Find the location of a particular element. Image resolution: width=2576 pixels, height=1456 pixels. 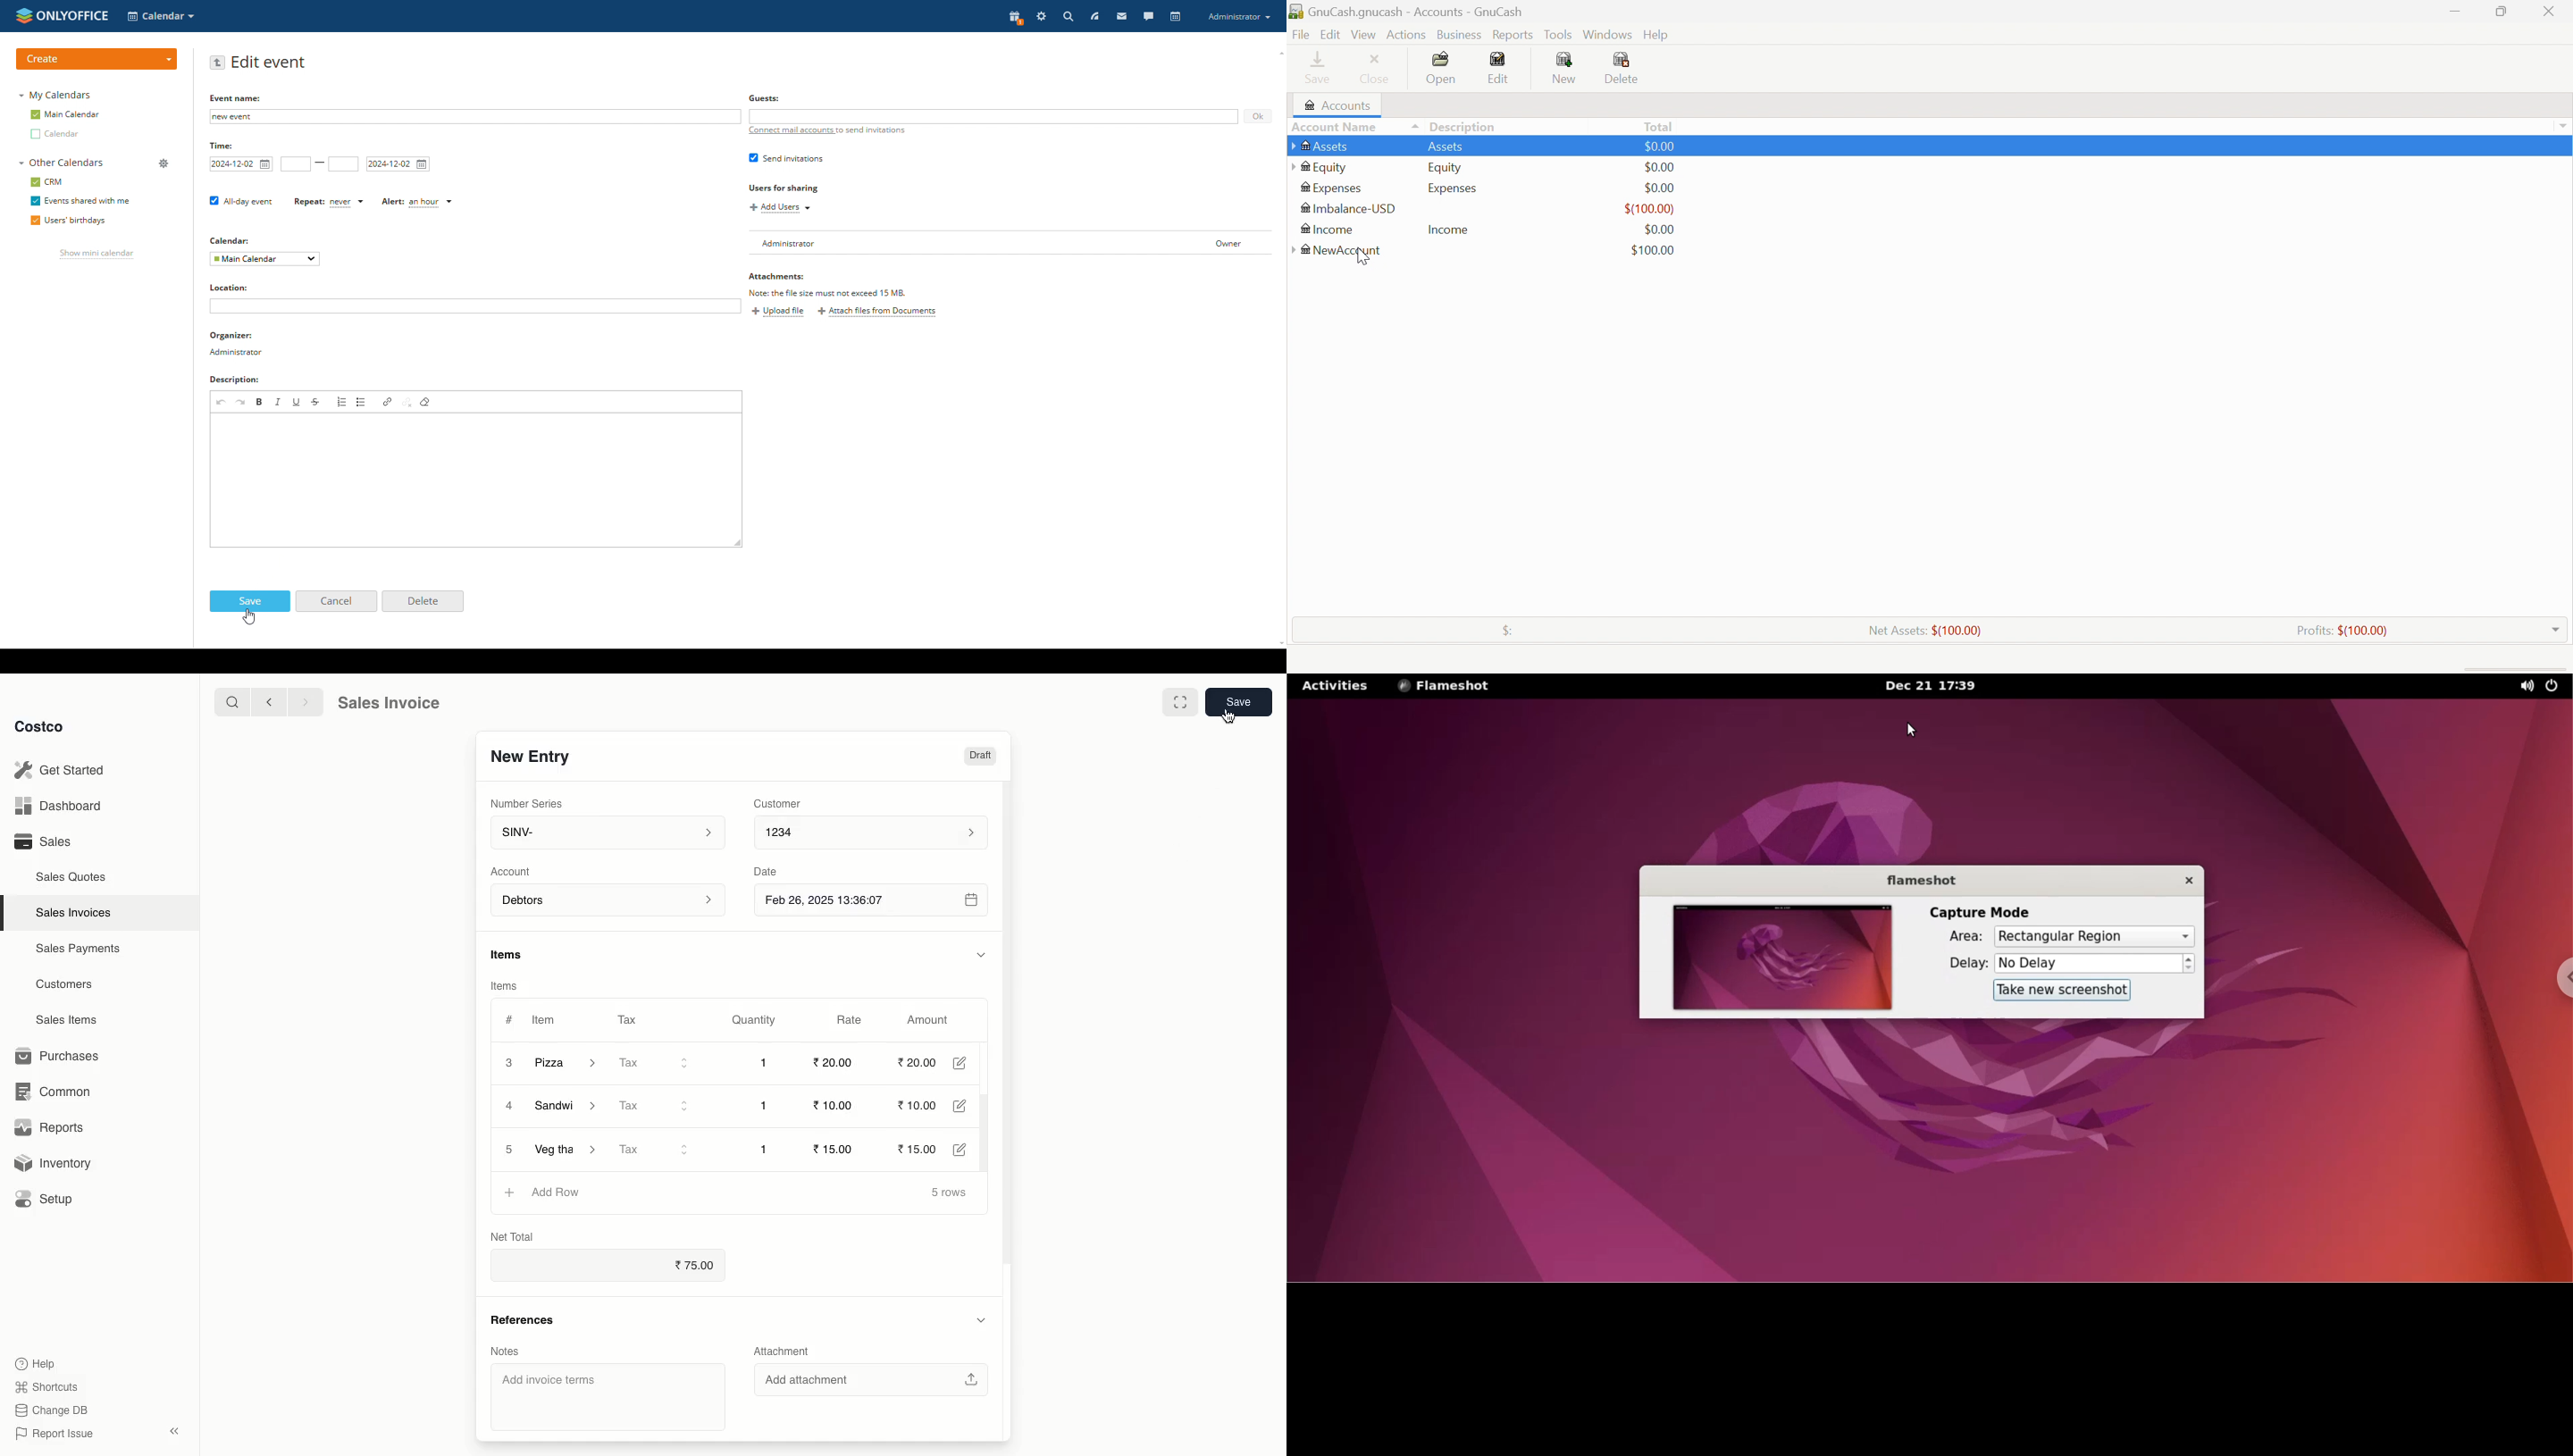

Sandwich is located at coordinates (571, 1108).